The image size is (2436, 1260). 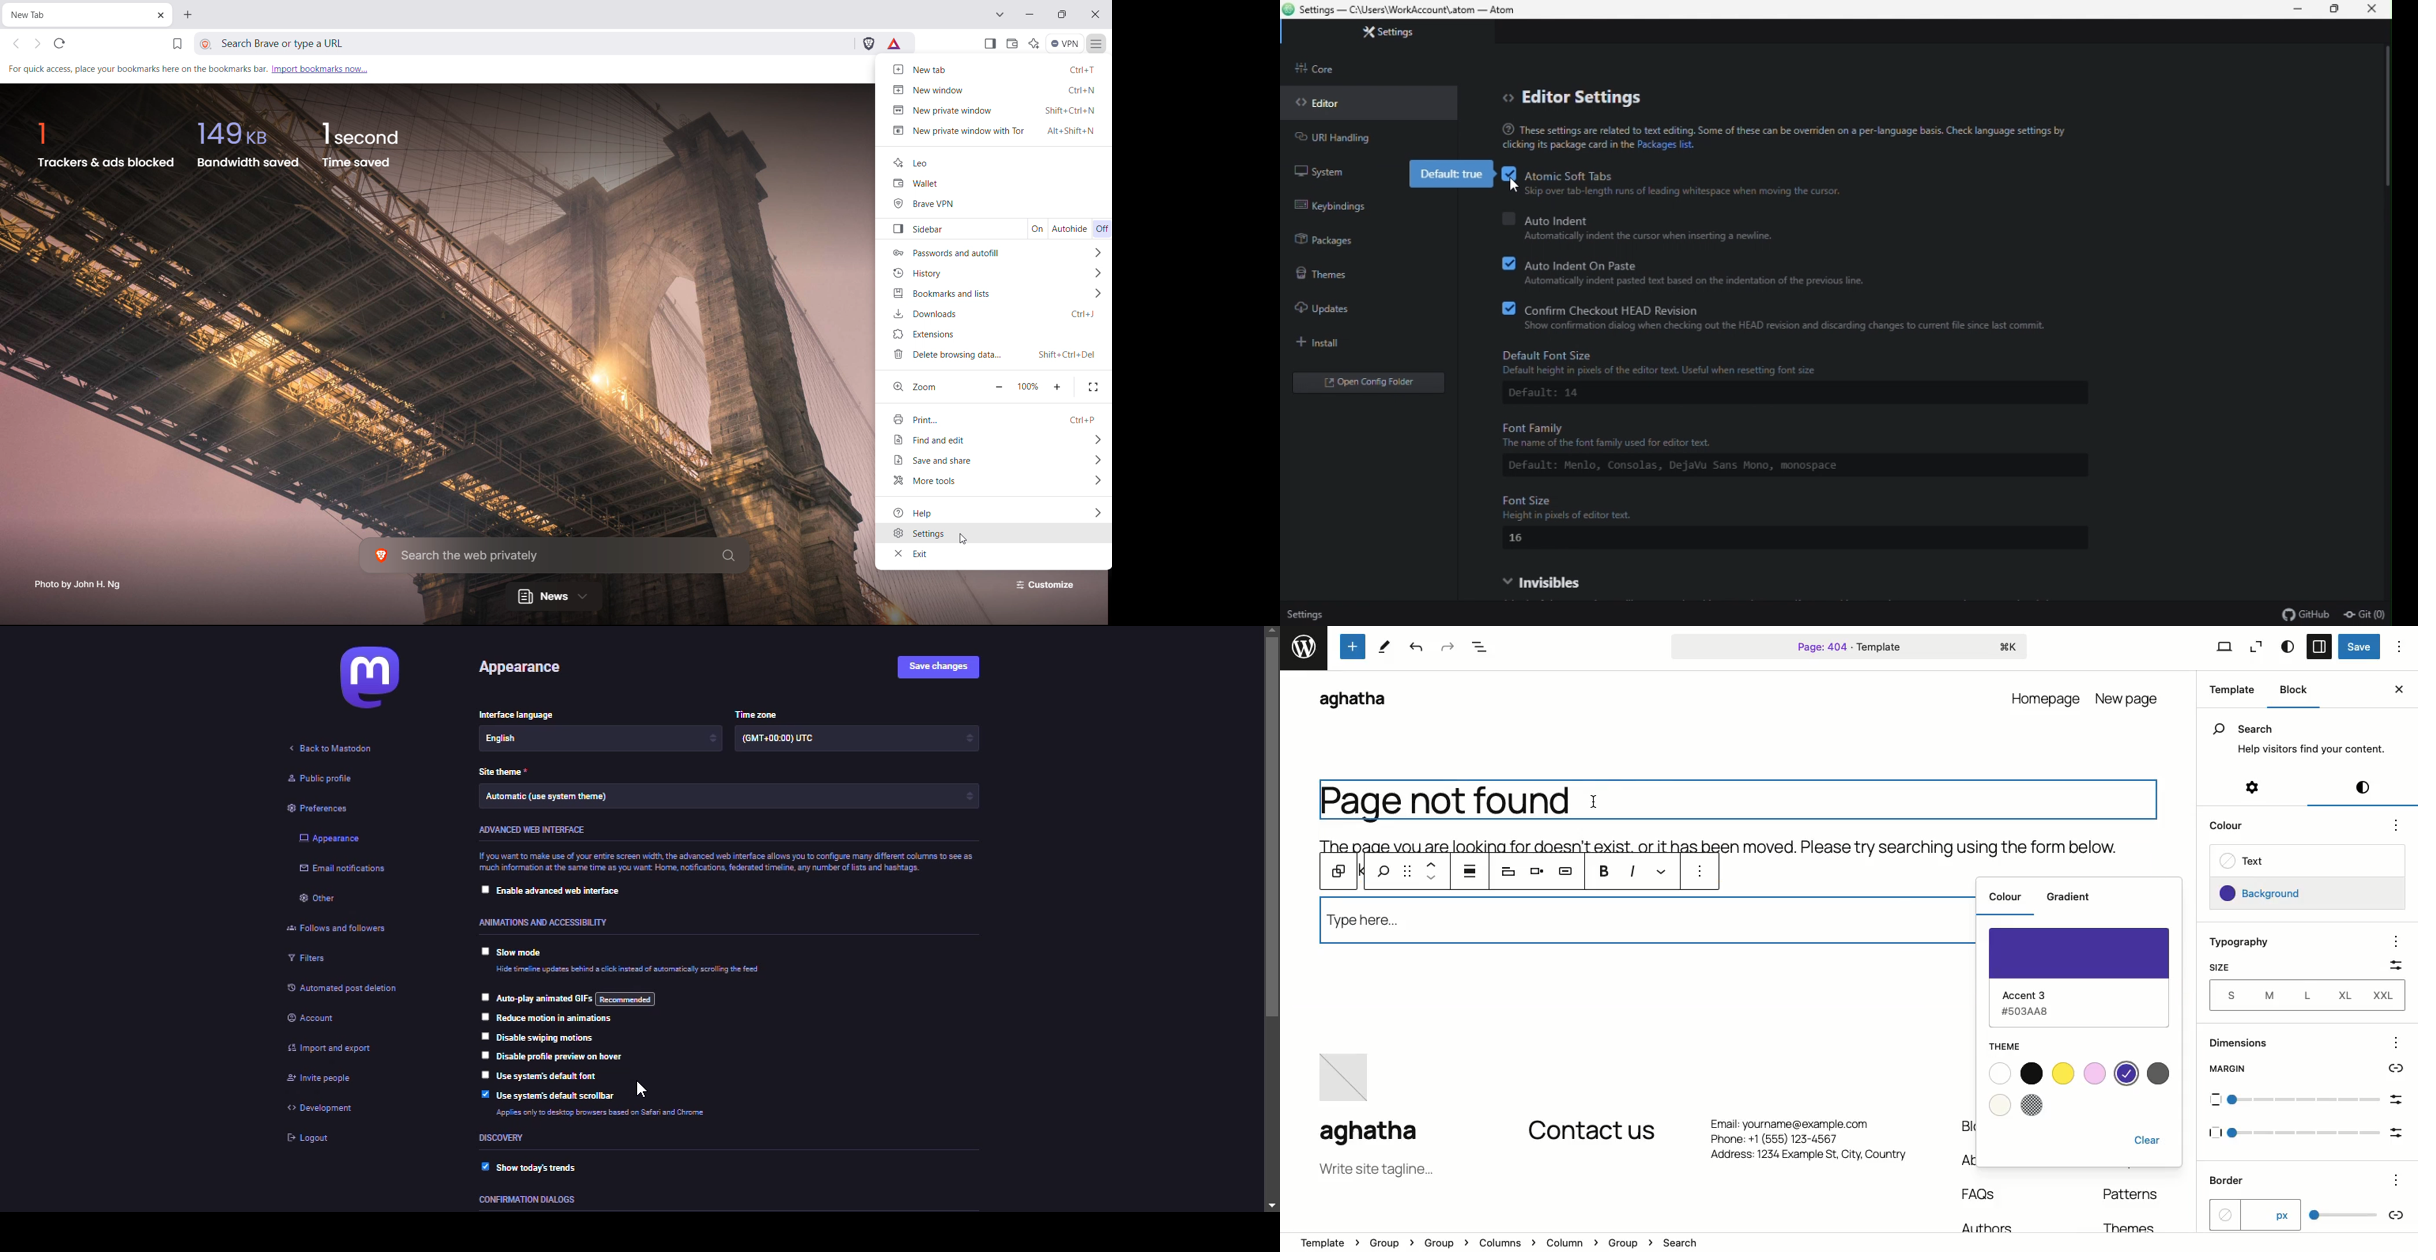 What do you see at coordinates (632, 972) in the screenshot?
I see `info` at bounding box center [632, 972].